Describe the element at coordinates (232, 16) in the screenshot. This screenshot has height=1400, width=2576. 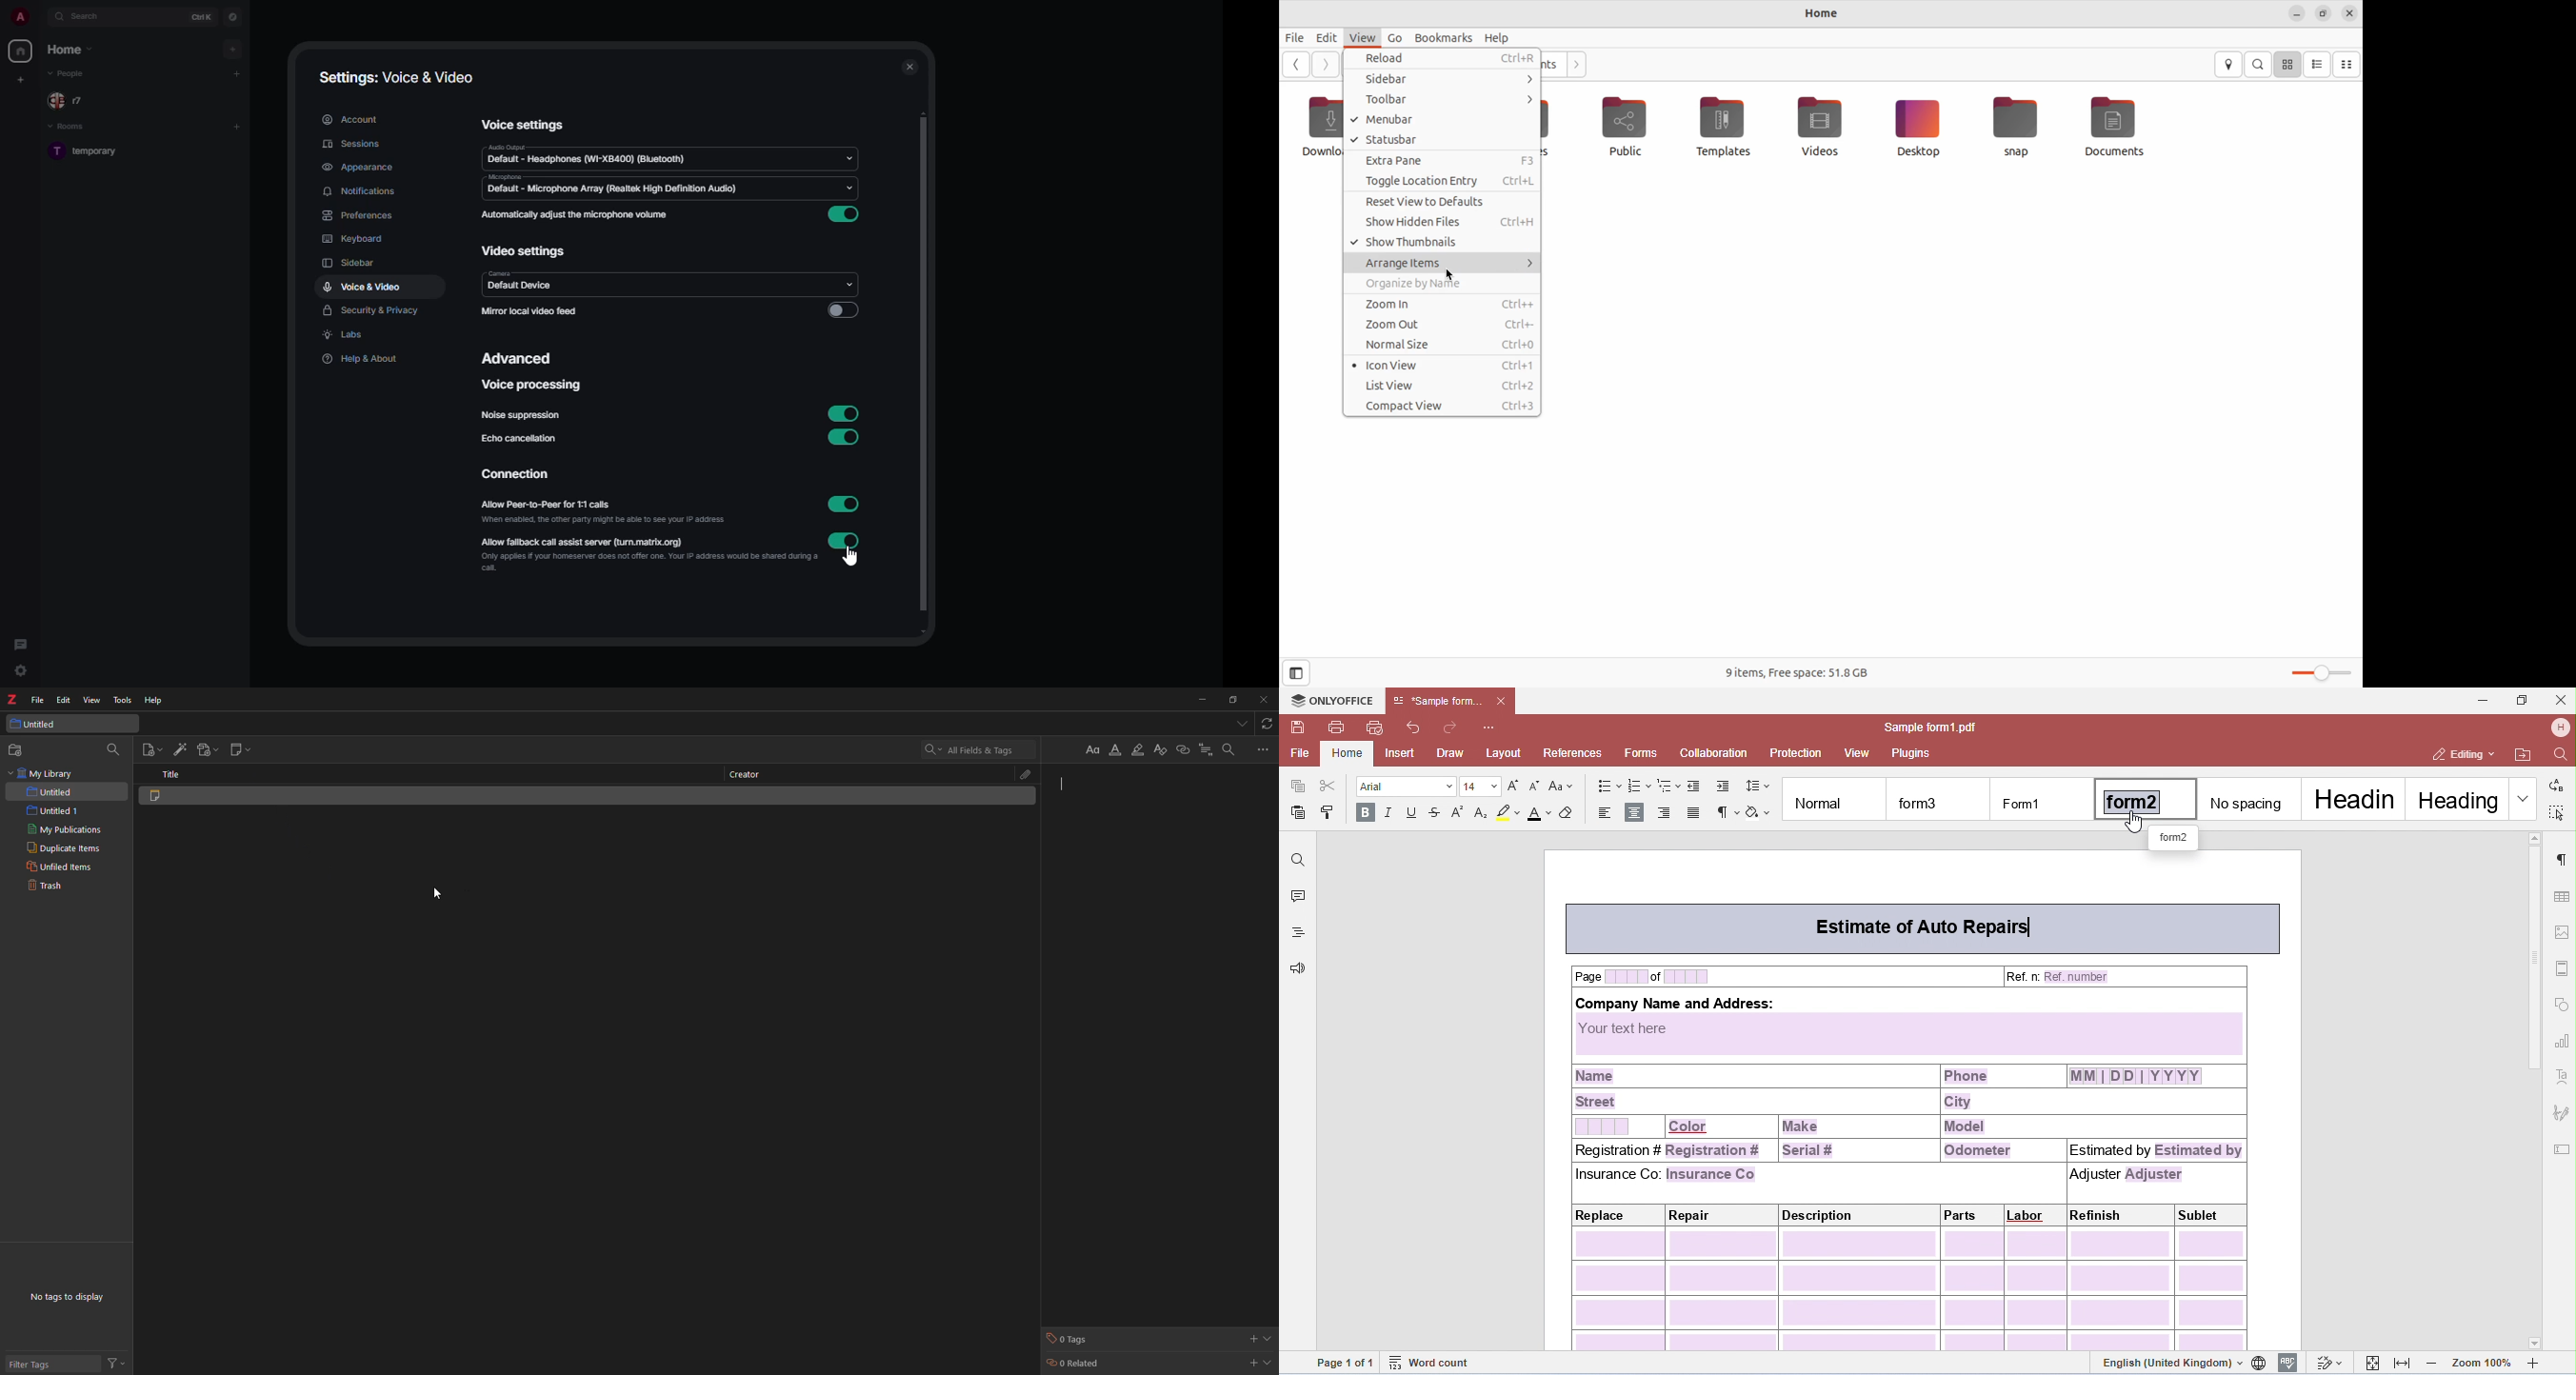
I see `navigator` at that location.